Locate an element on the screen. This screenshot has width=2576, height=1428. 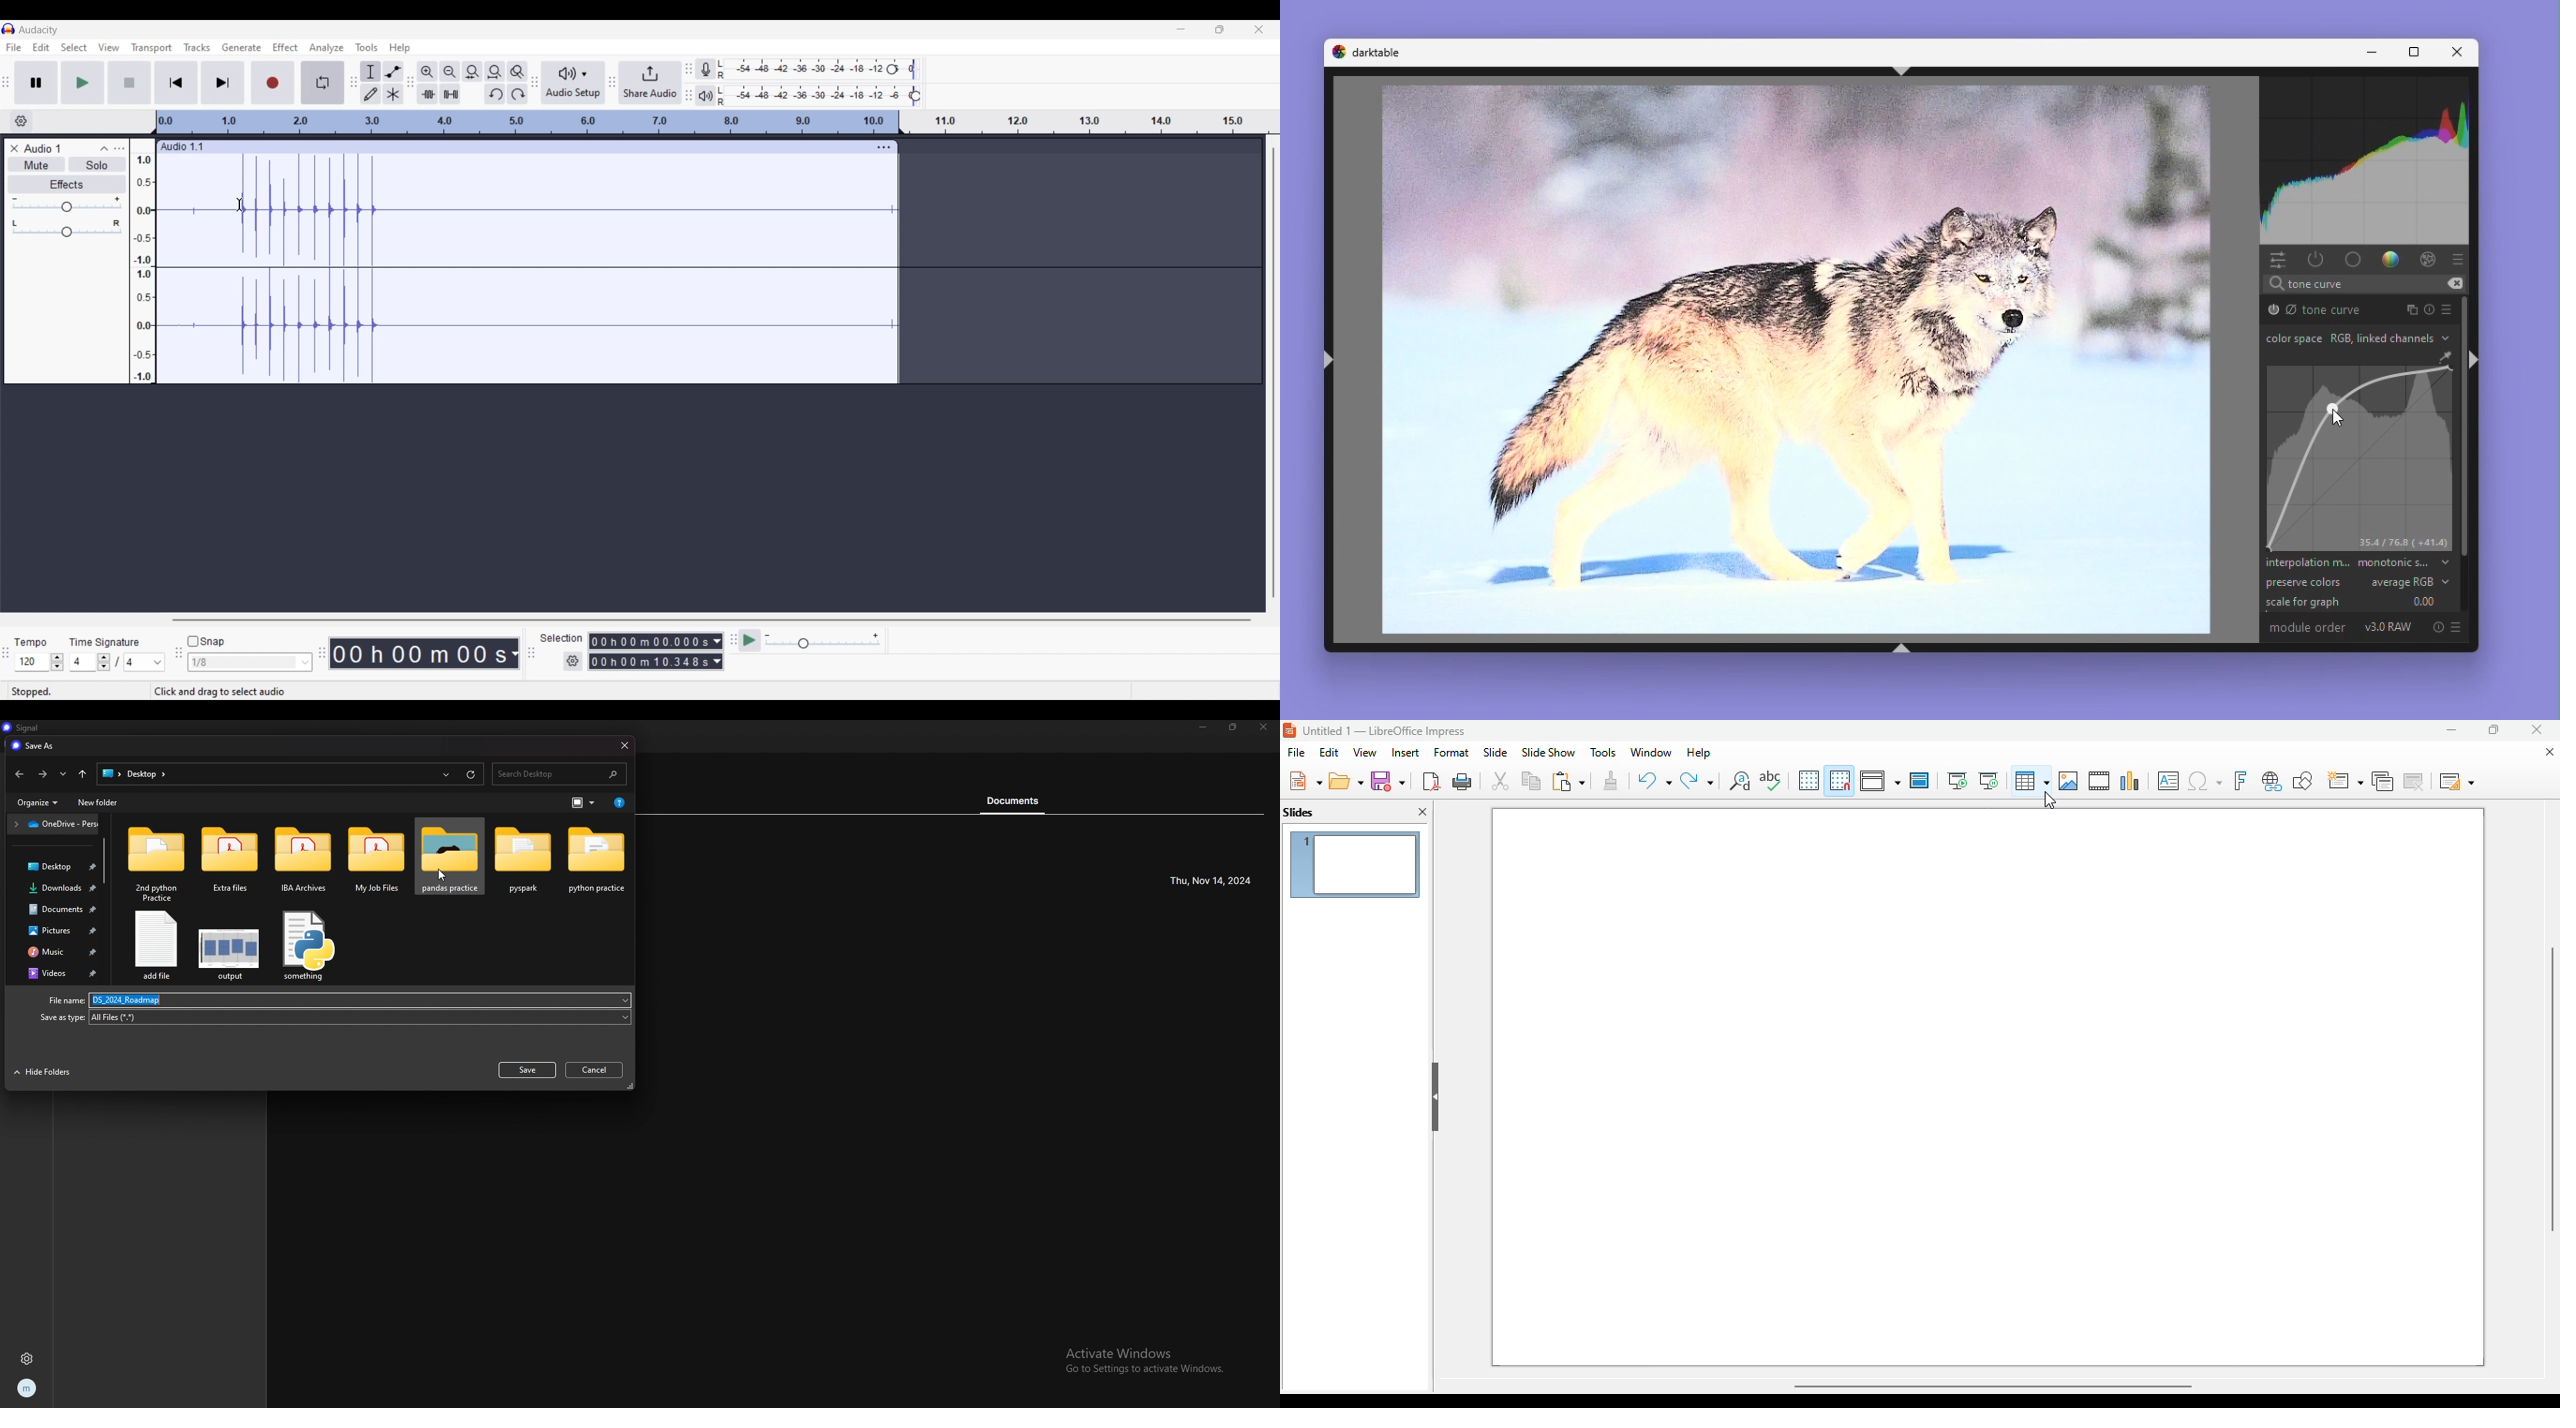
Mute is located at coordinates (36, 164).